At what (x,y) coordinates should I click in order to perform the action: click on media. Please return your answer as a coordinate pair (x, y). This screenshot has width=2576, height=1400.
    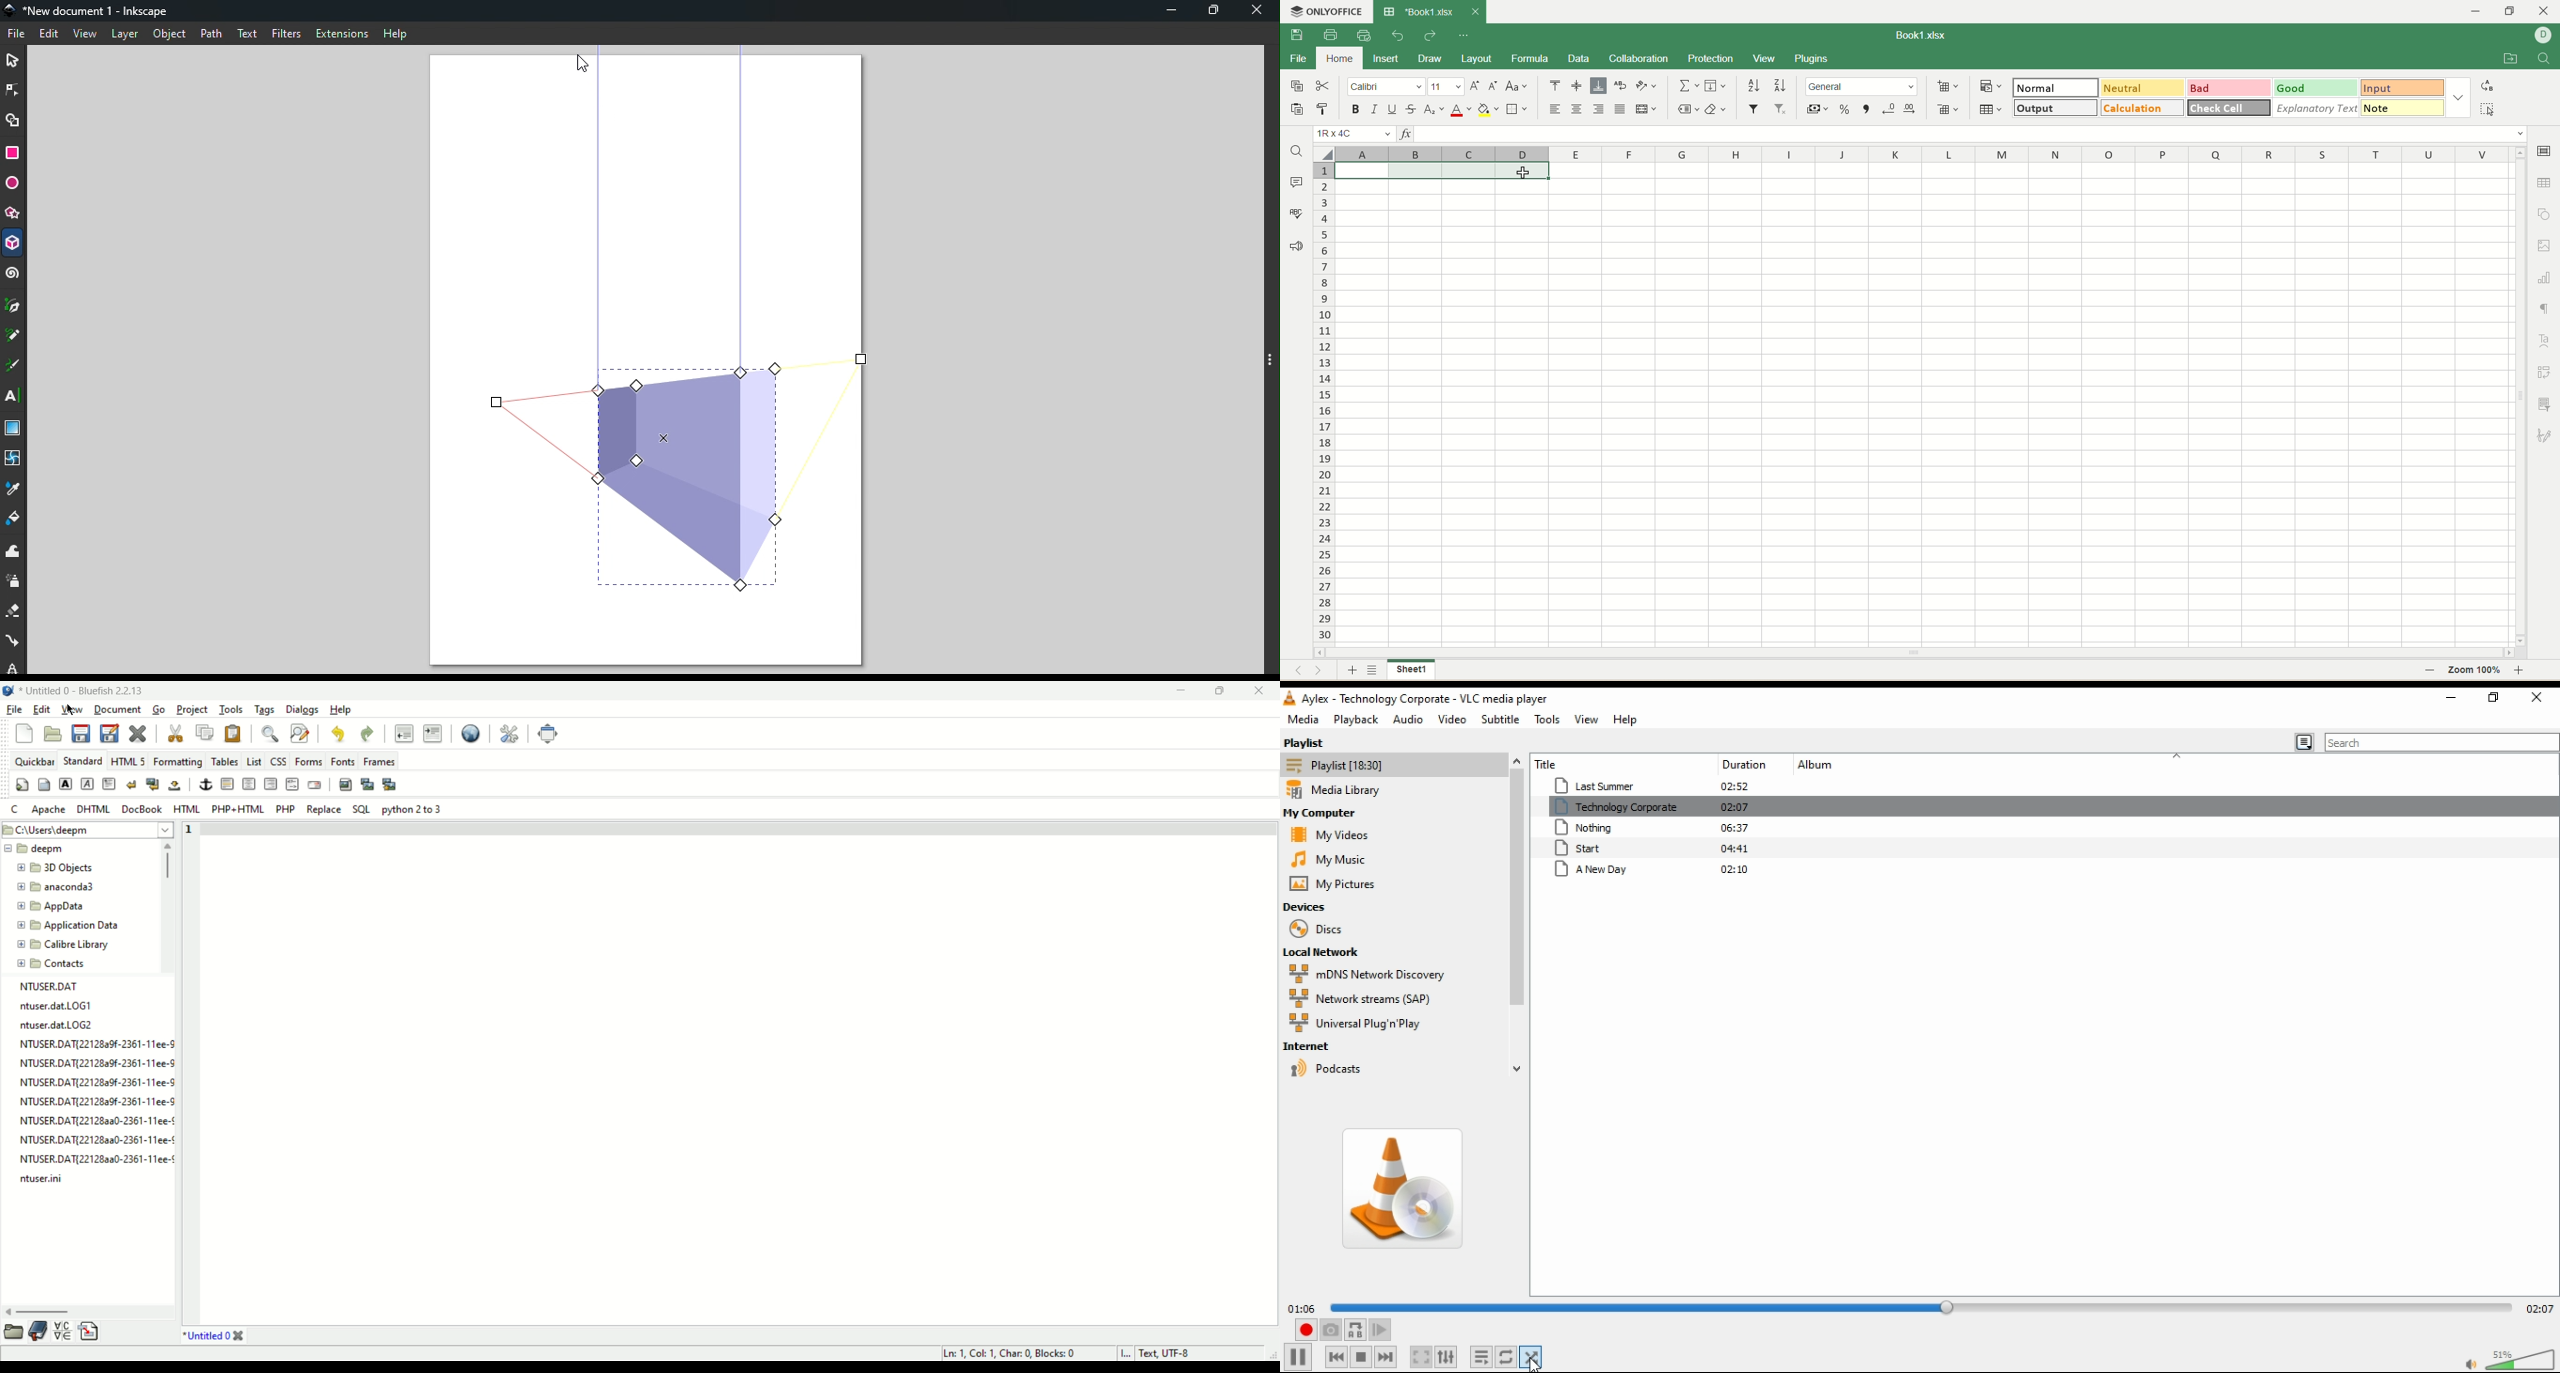
    Looking at the image, I should click on (1304, 719).